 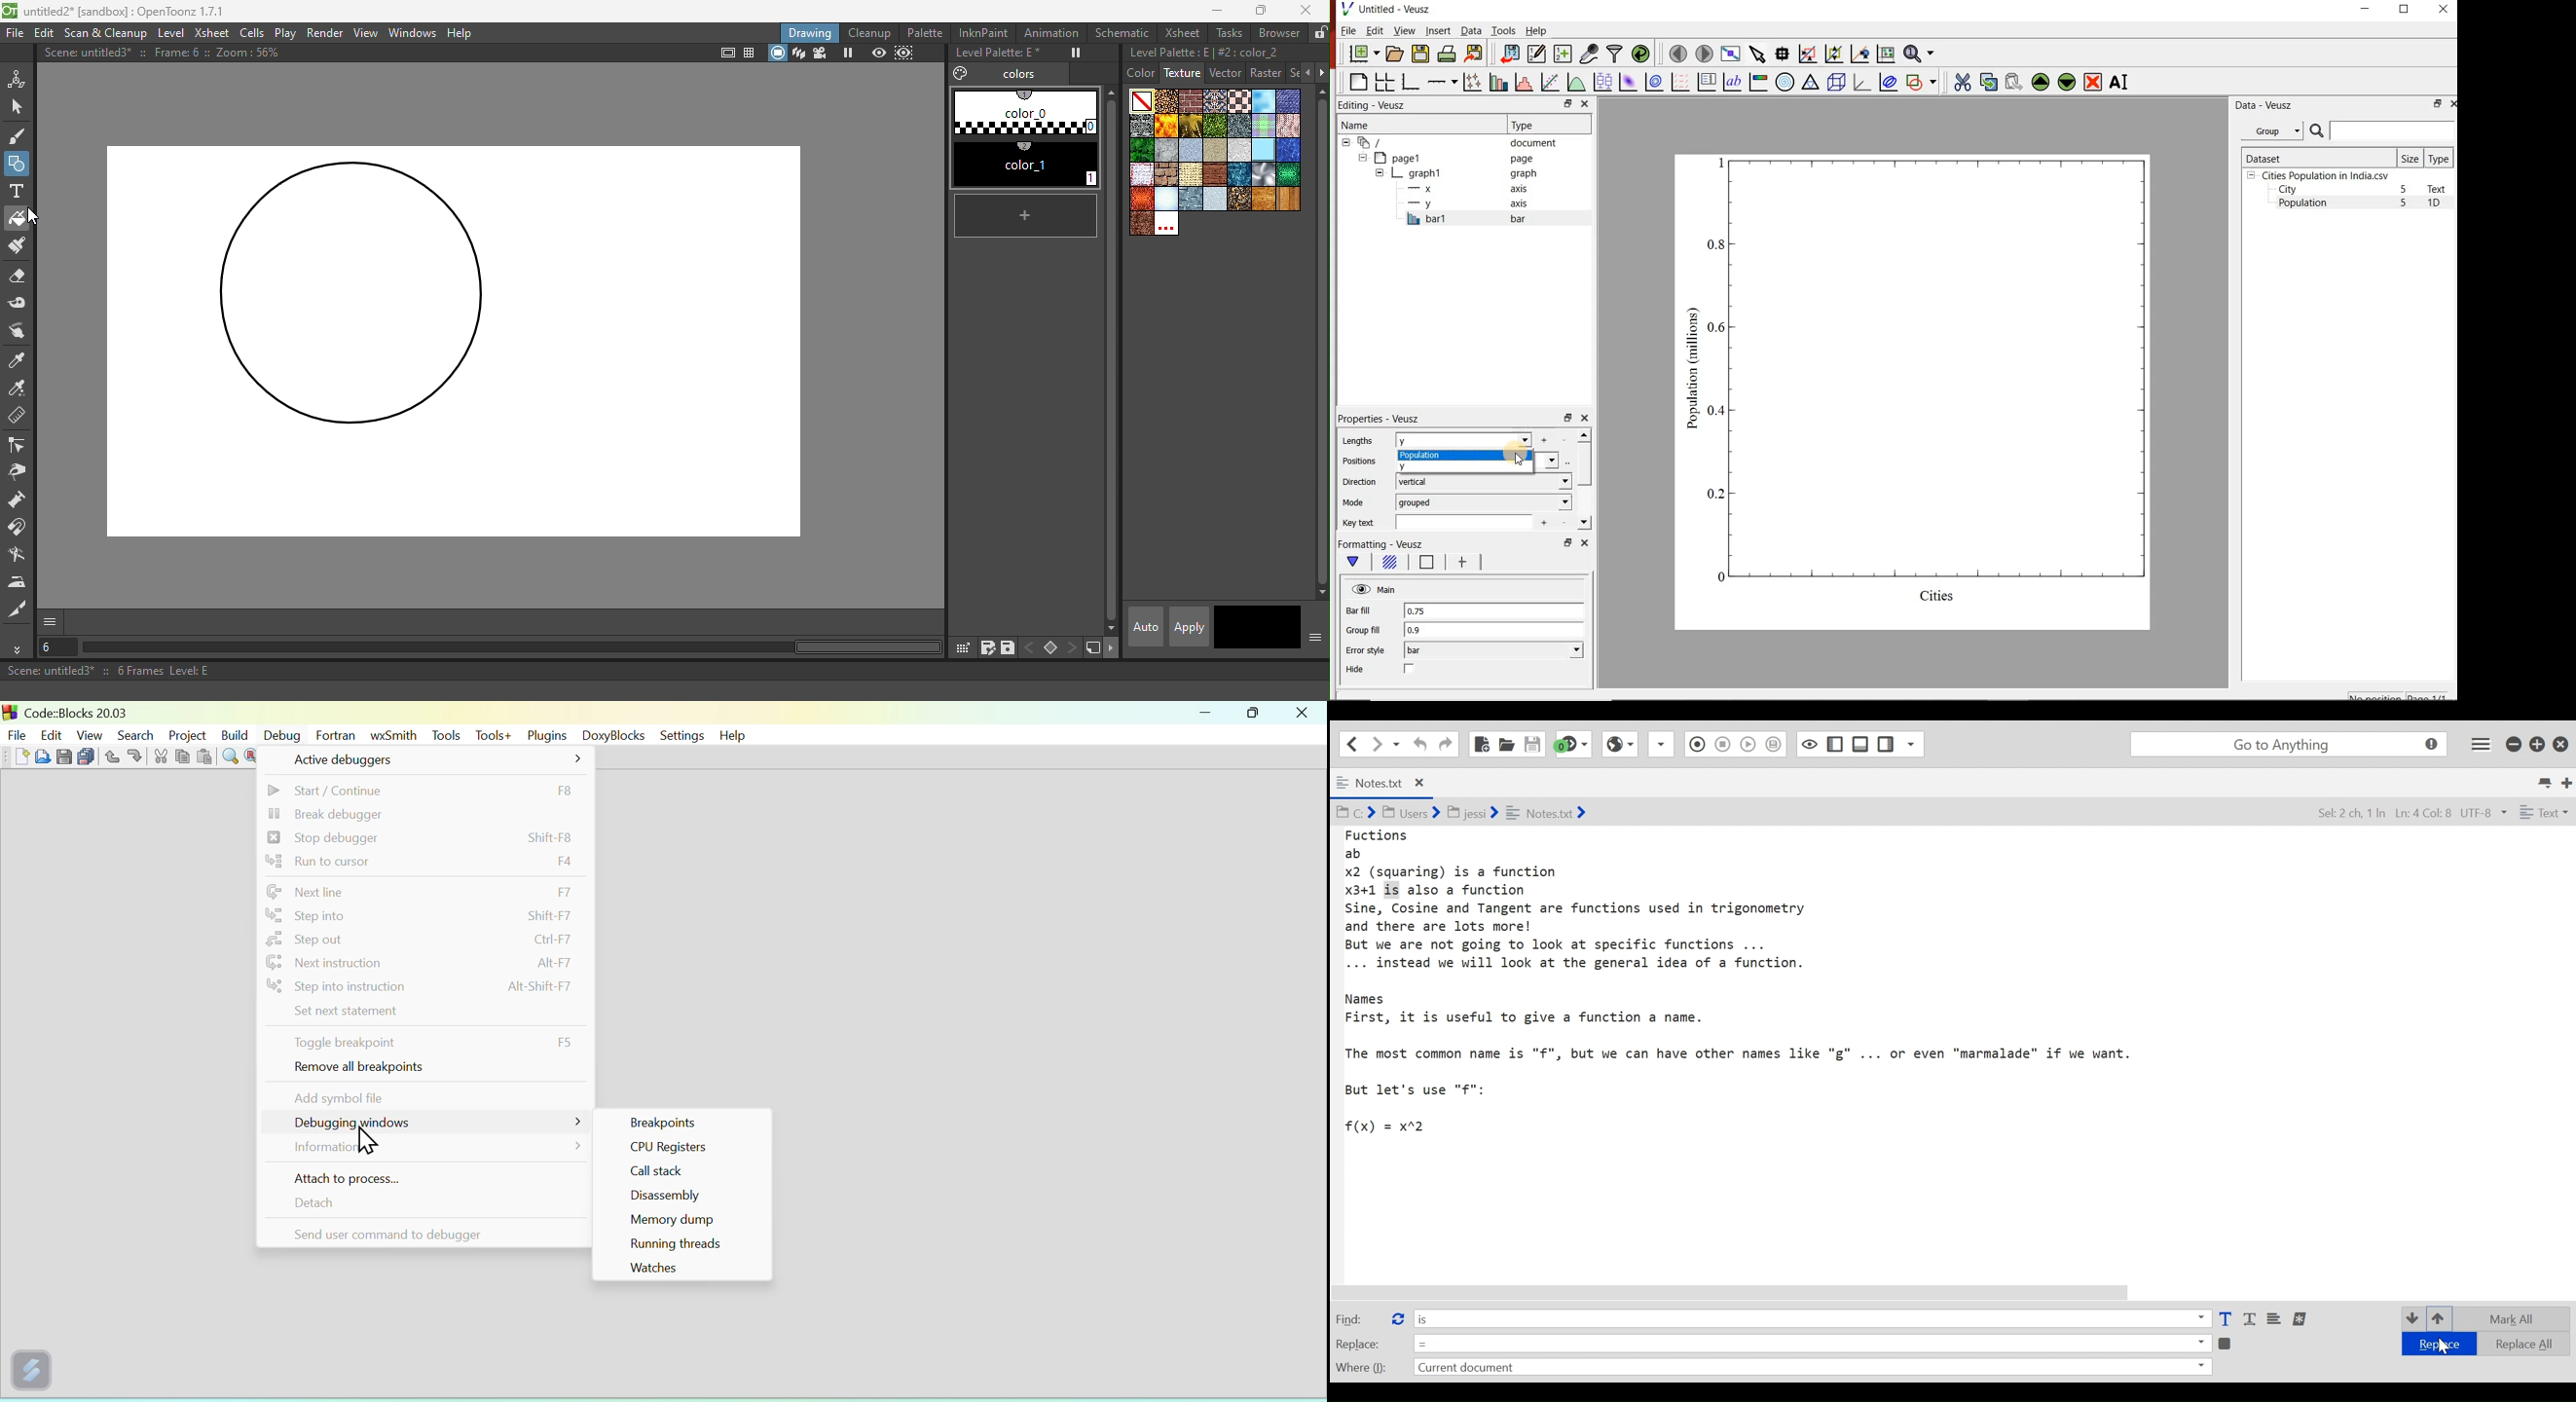 I want to click on Plain color, so click(x=1141, y=100).